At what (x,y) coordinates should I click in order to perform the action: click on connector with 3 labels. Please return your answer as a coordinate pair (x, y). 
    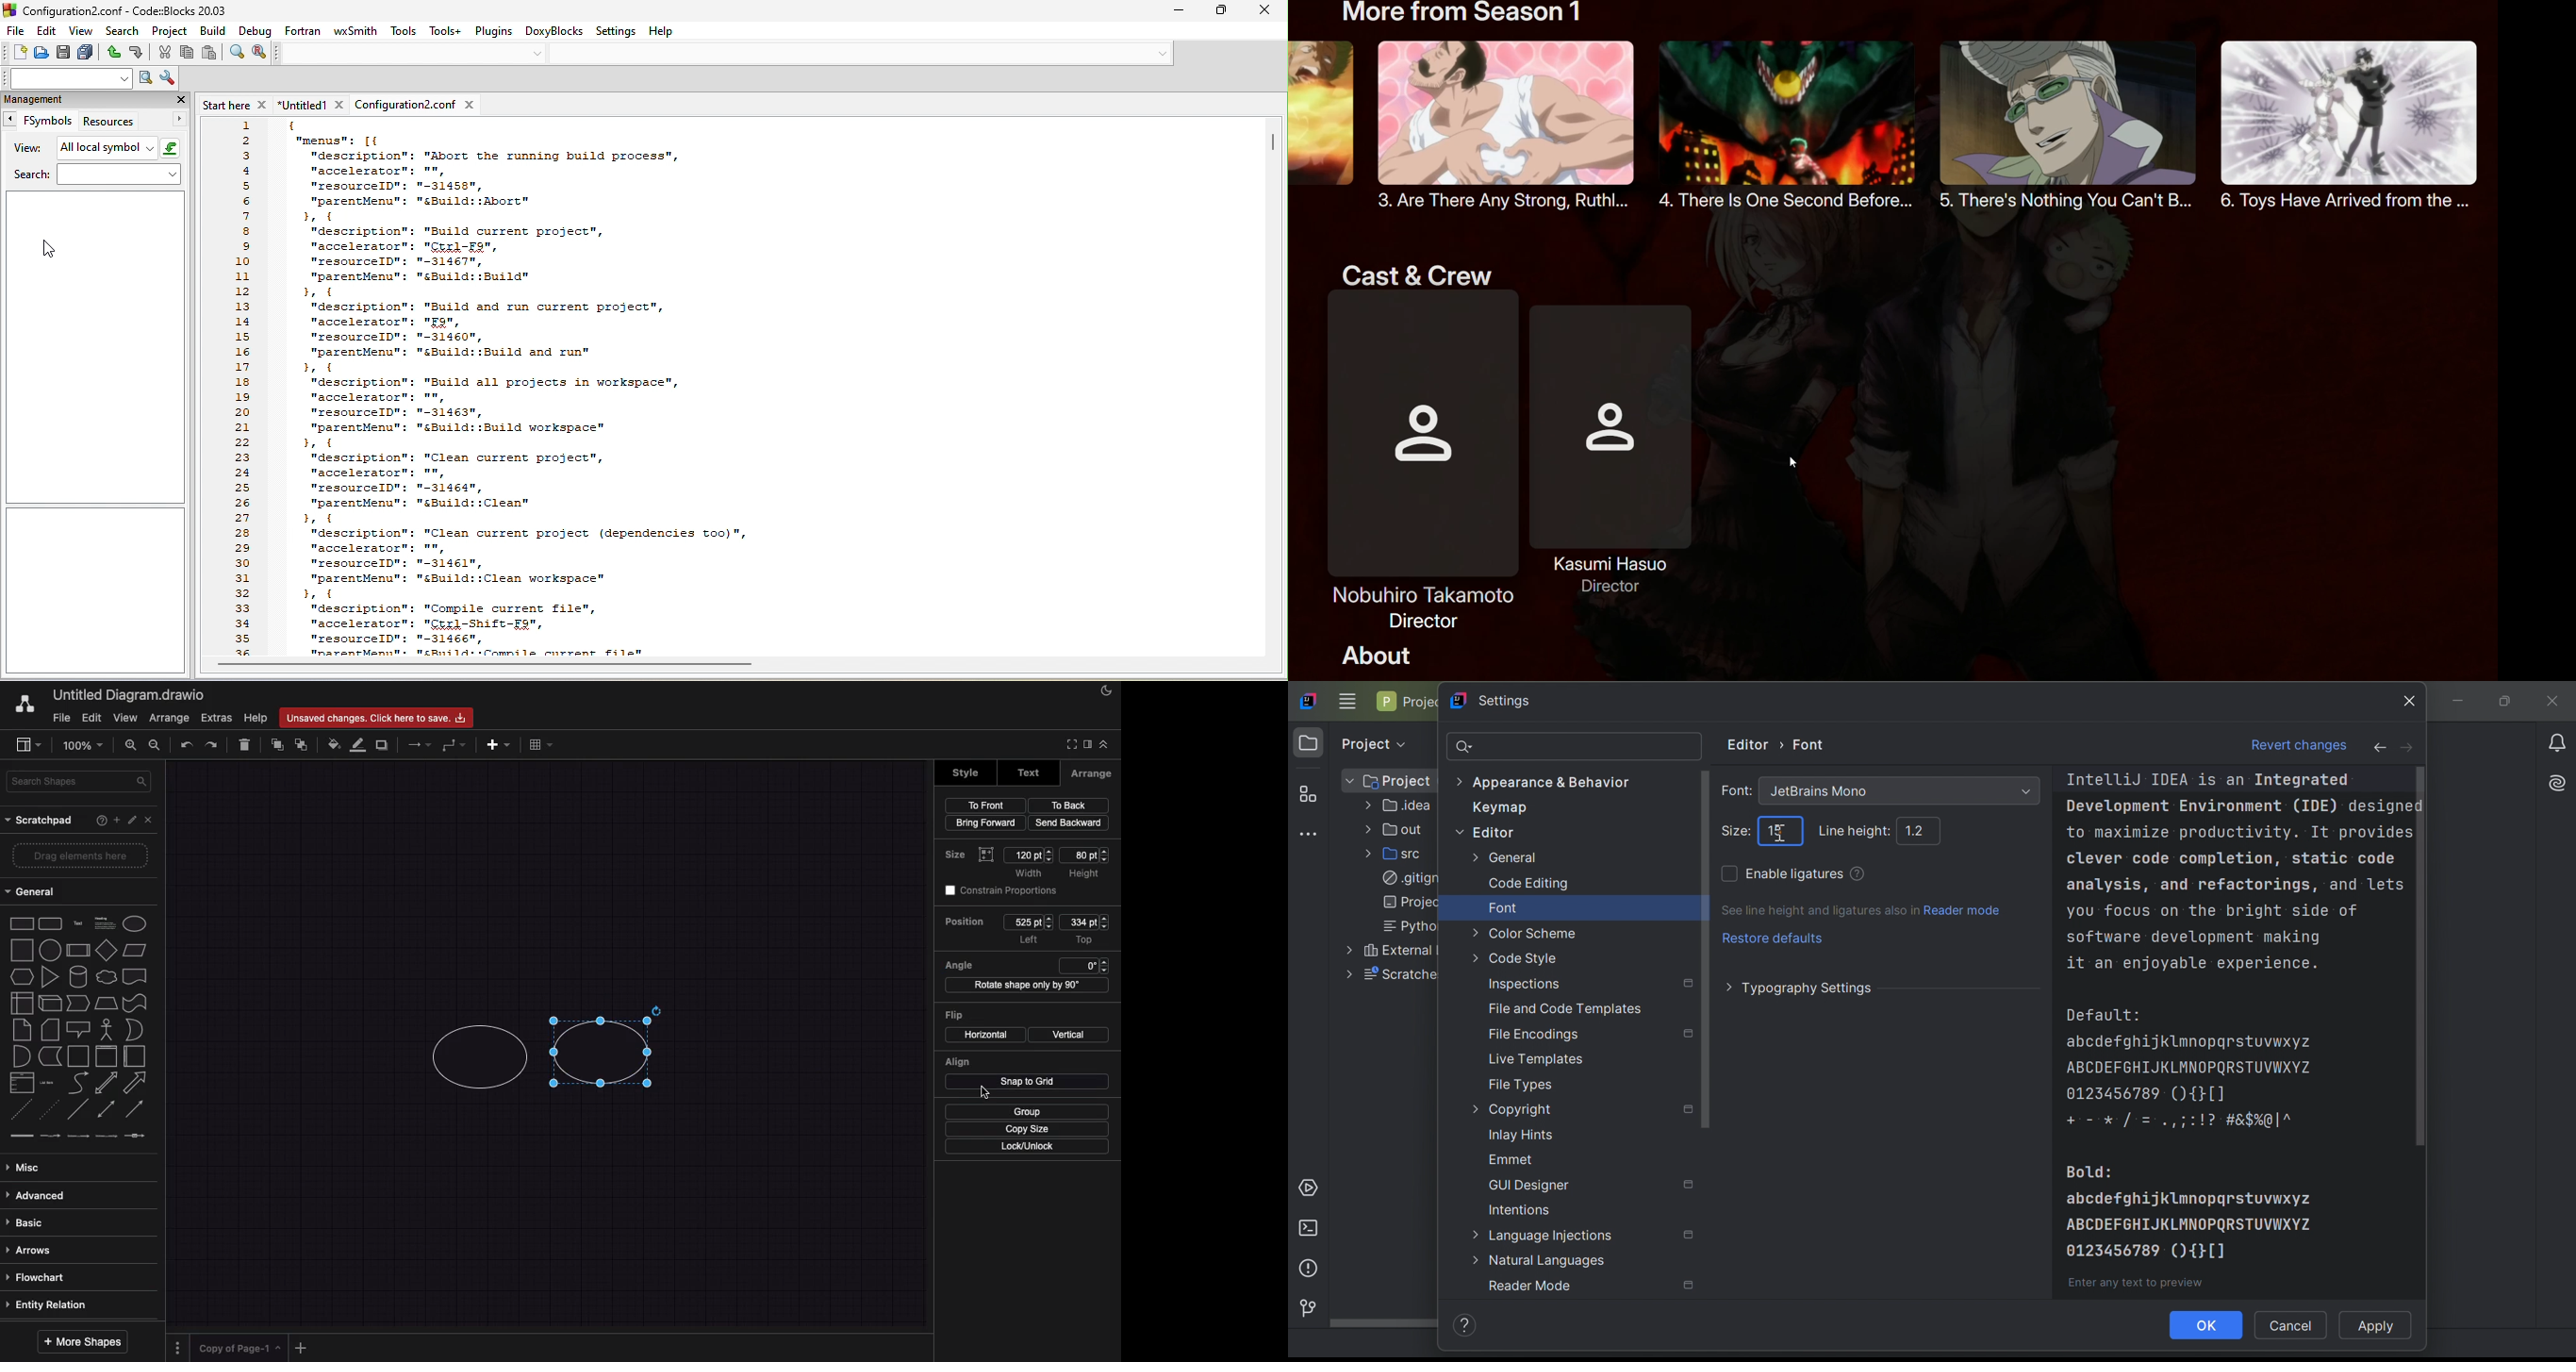
    Looking at the image, I should click on (104, 1136).